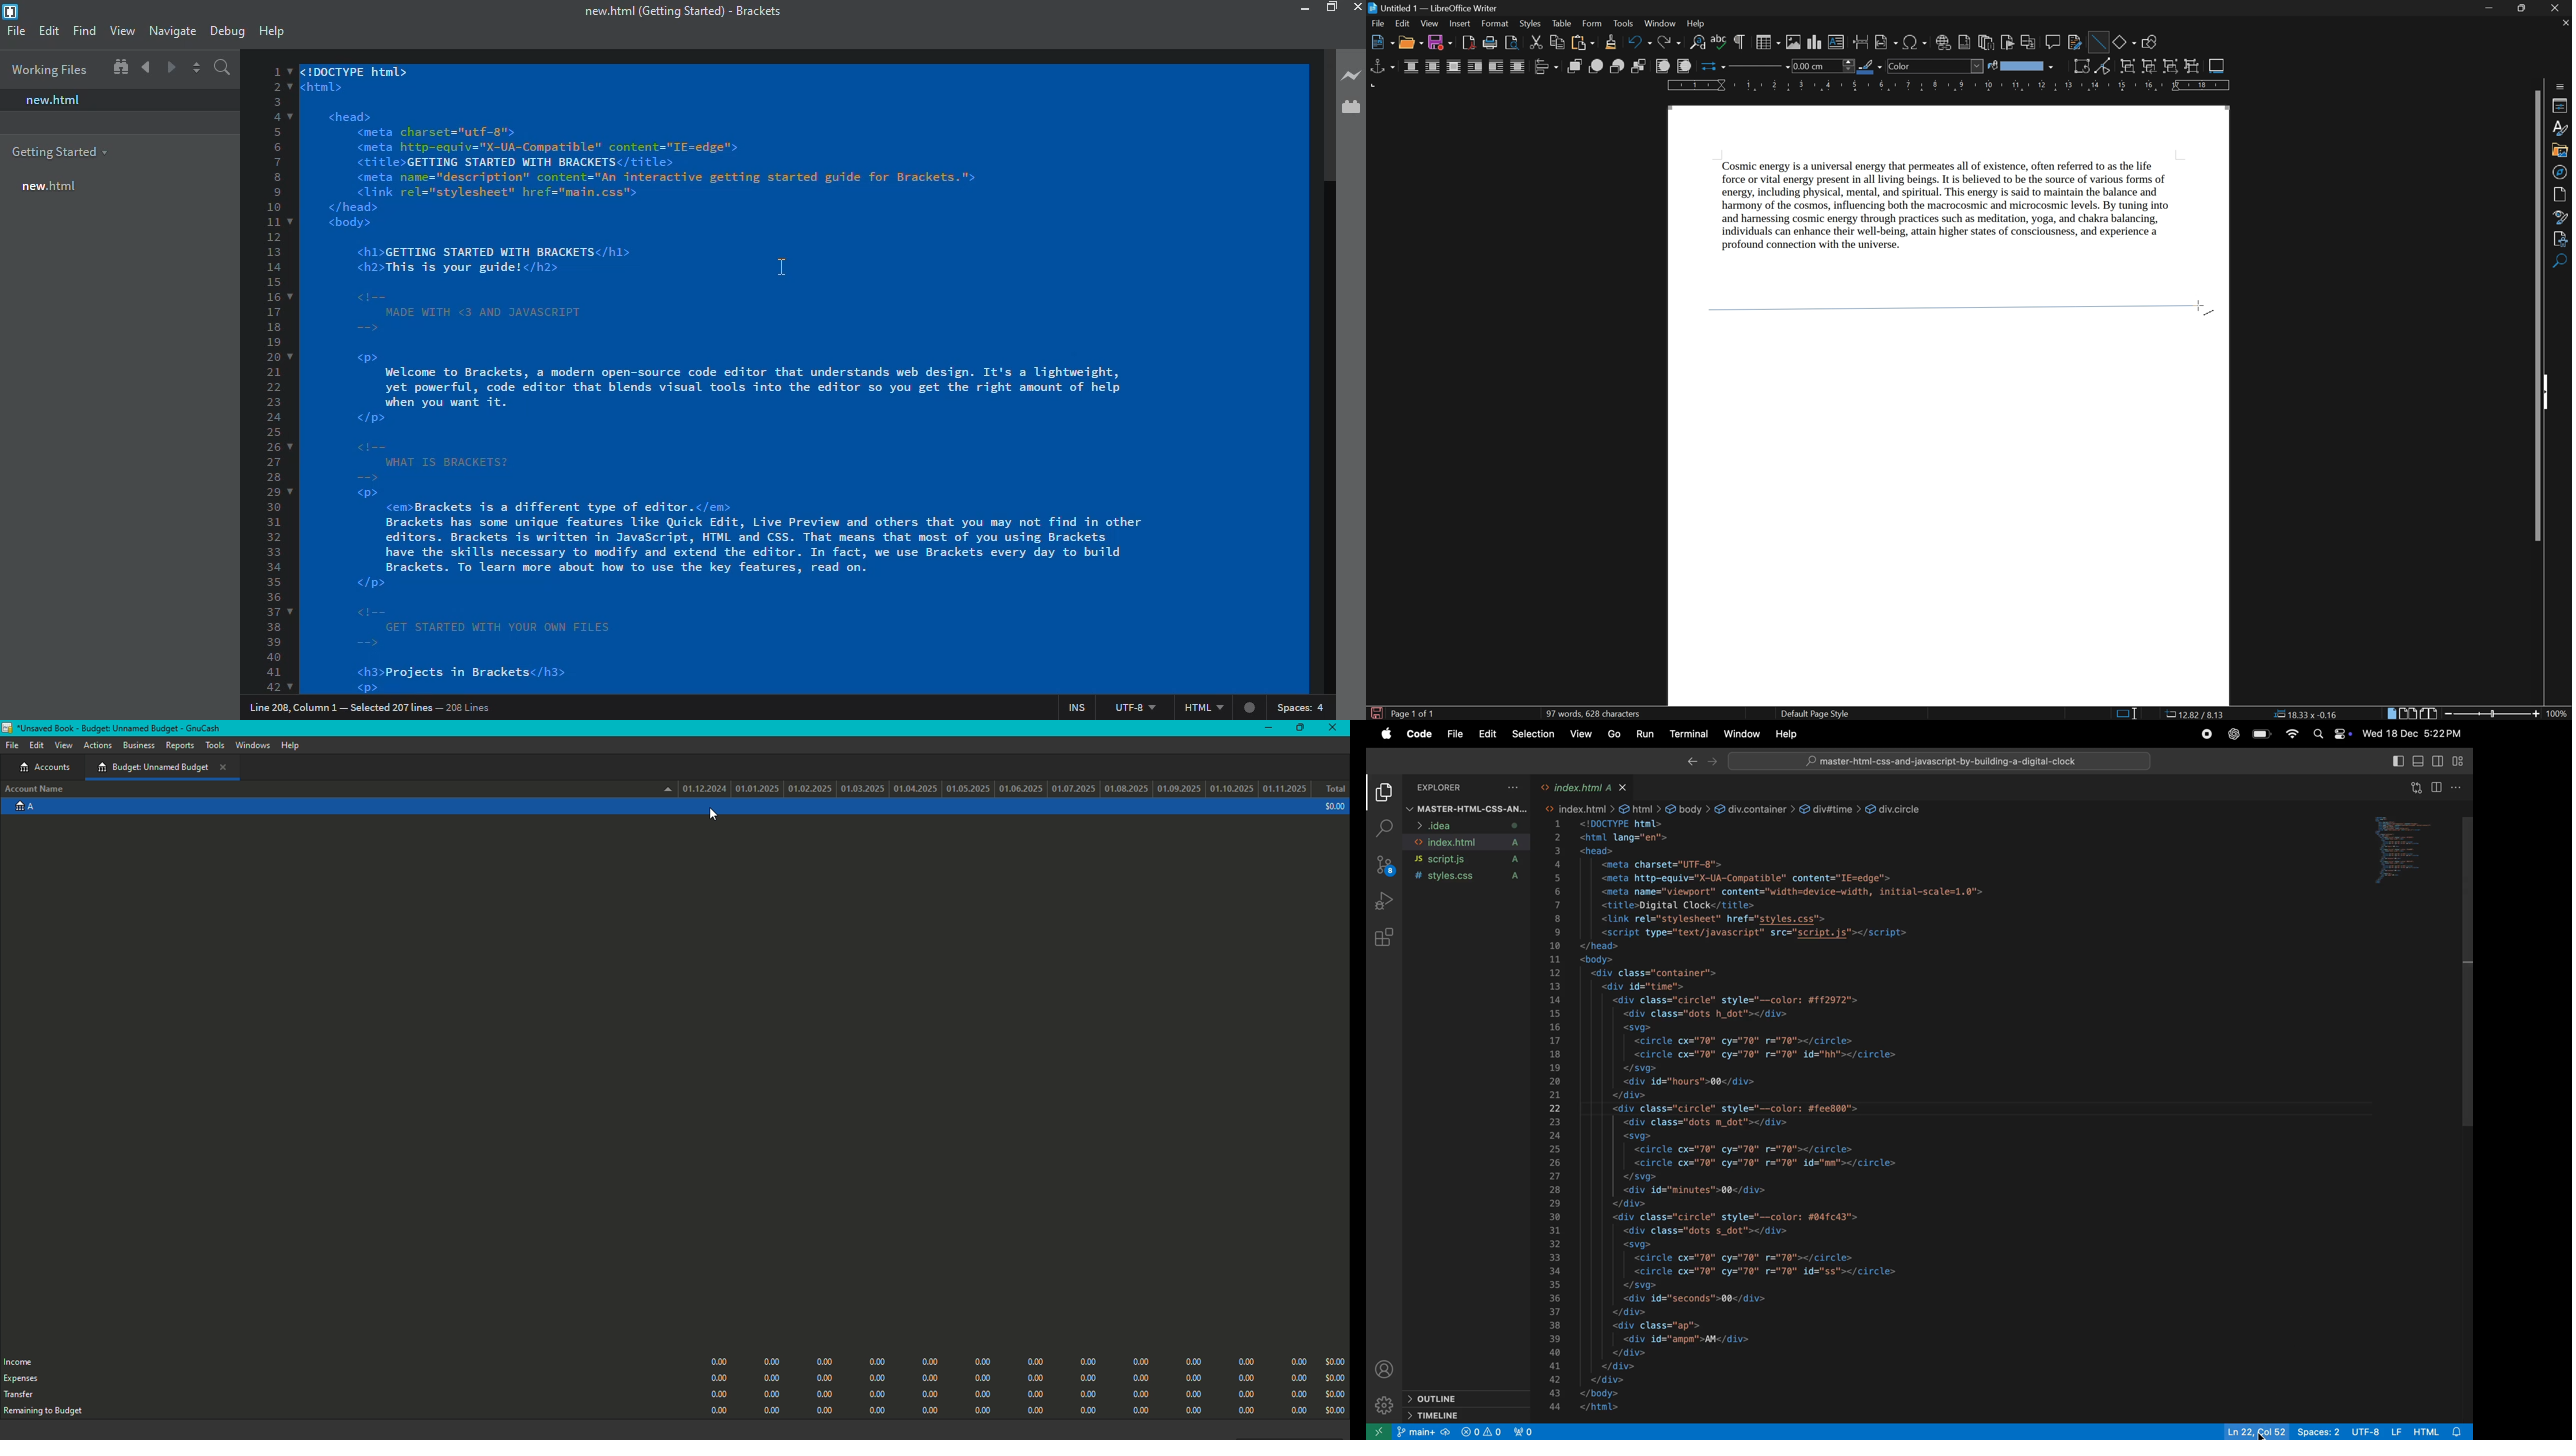 The height and width of the screenshot is (1456, 2576). I want to click on insert cross reference, so click(2029, 42).